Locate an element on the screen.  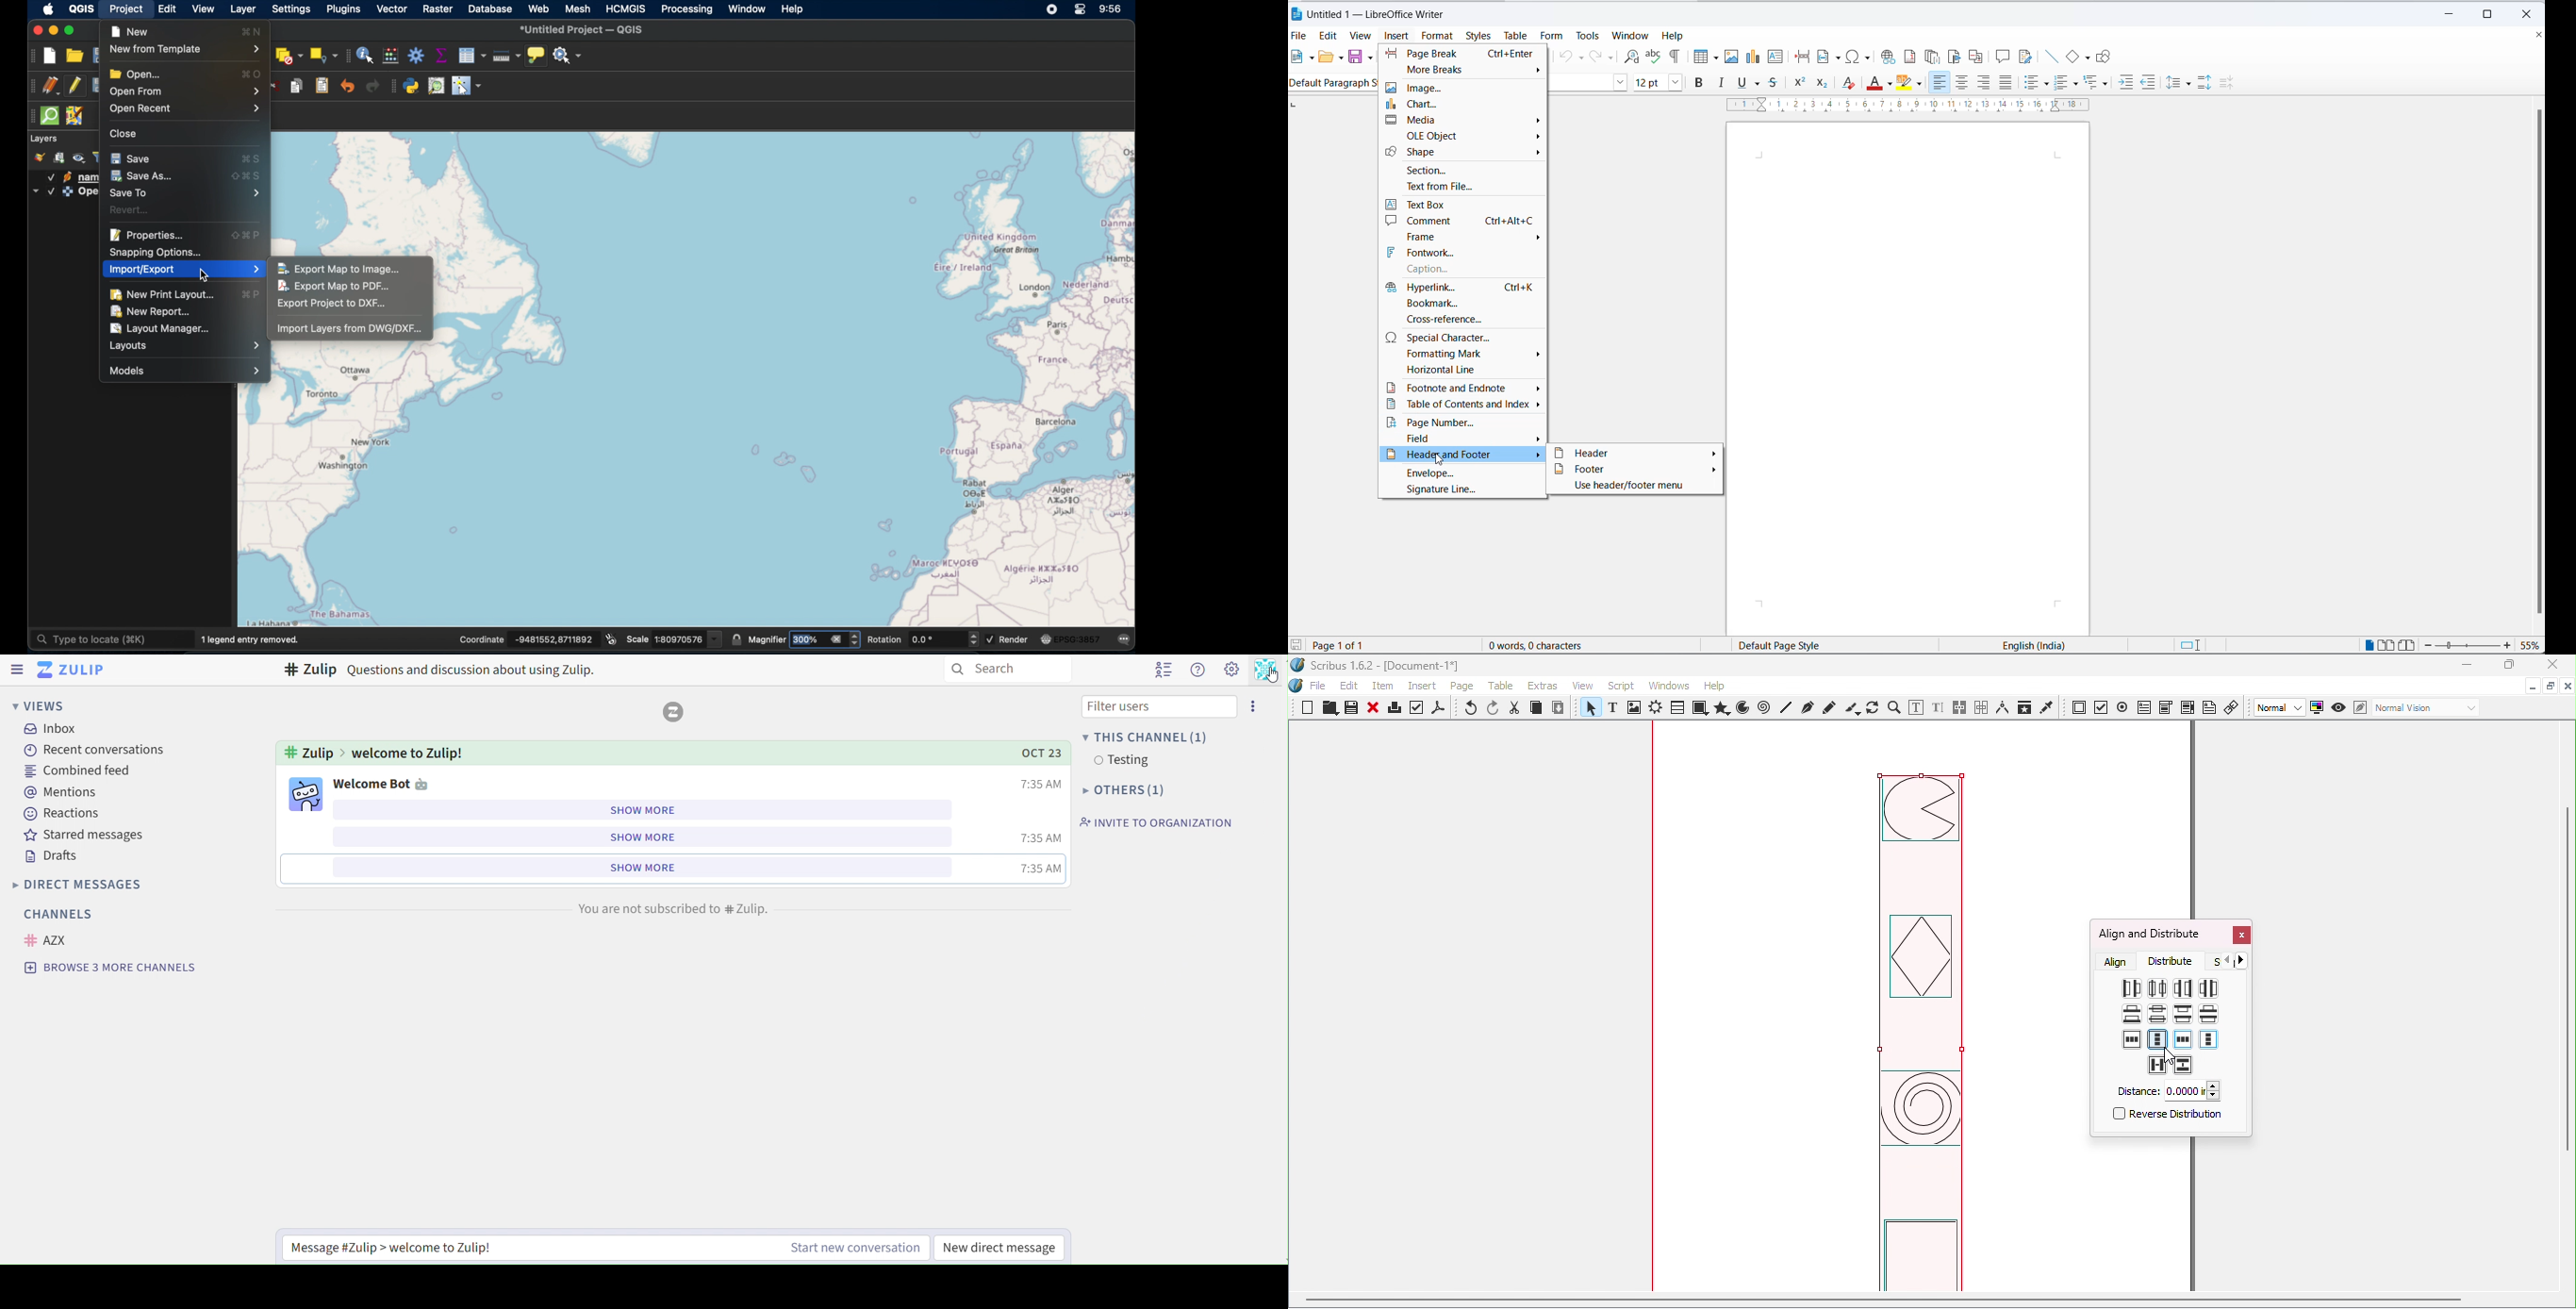
Text frame is located at coordinates (1616, 709).